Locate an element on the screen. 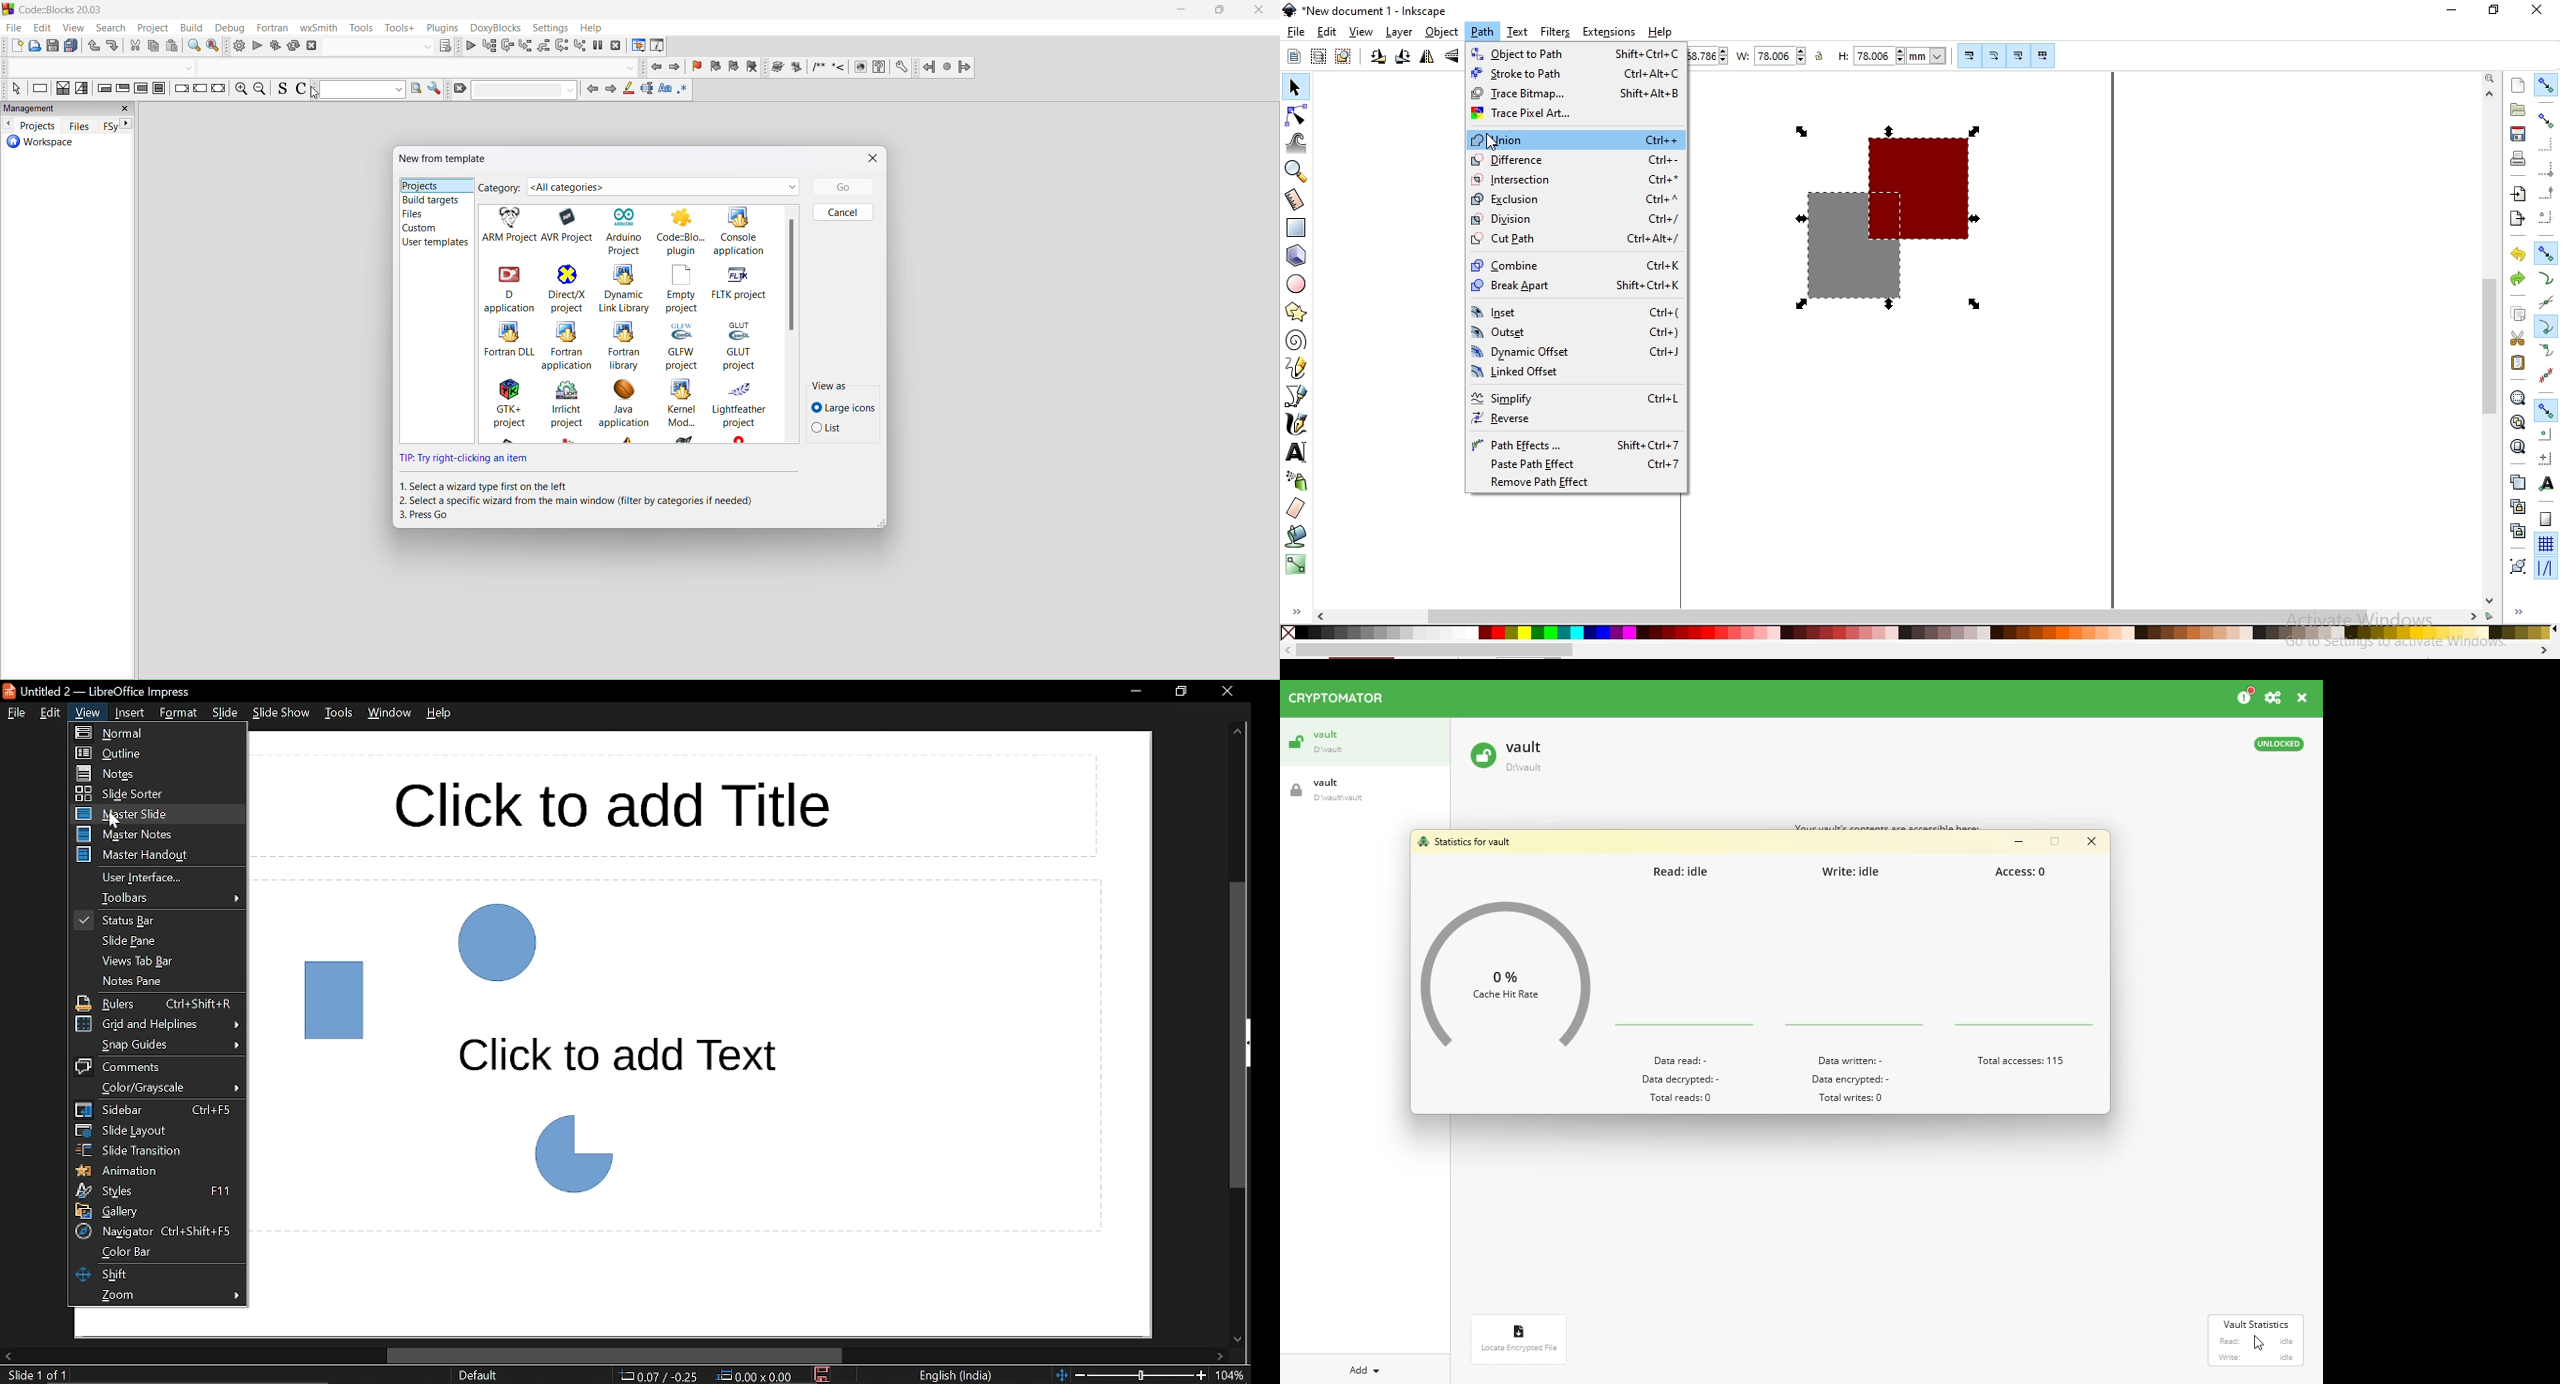  cache hit rate is located at coordinates (1505, 981).